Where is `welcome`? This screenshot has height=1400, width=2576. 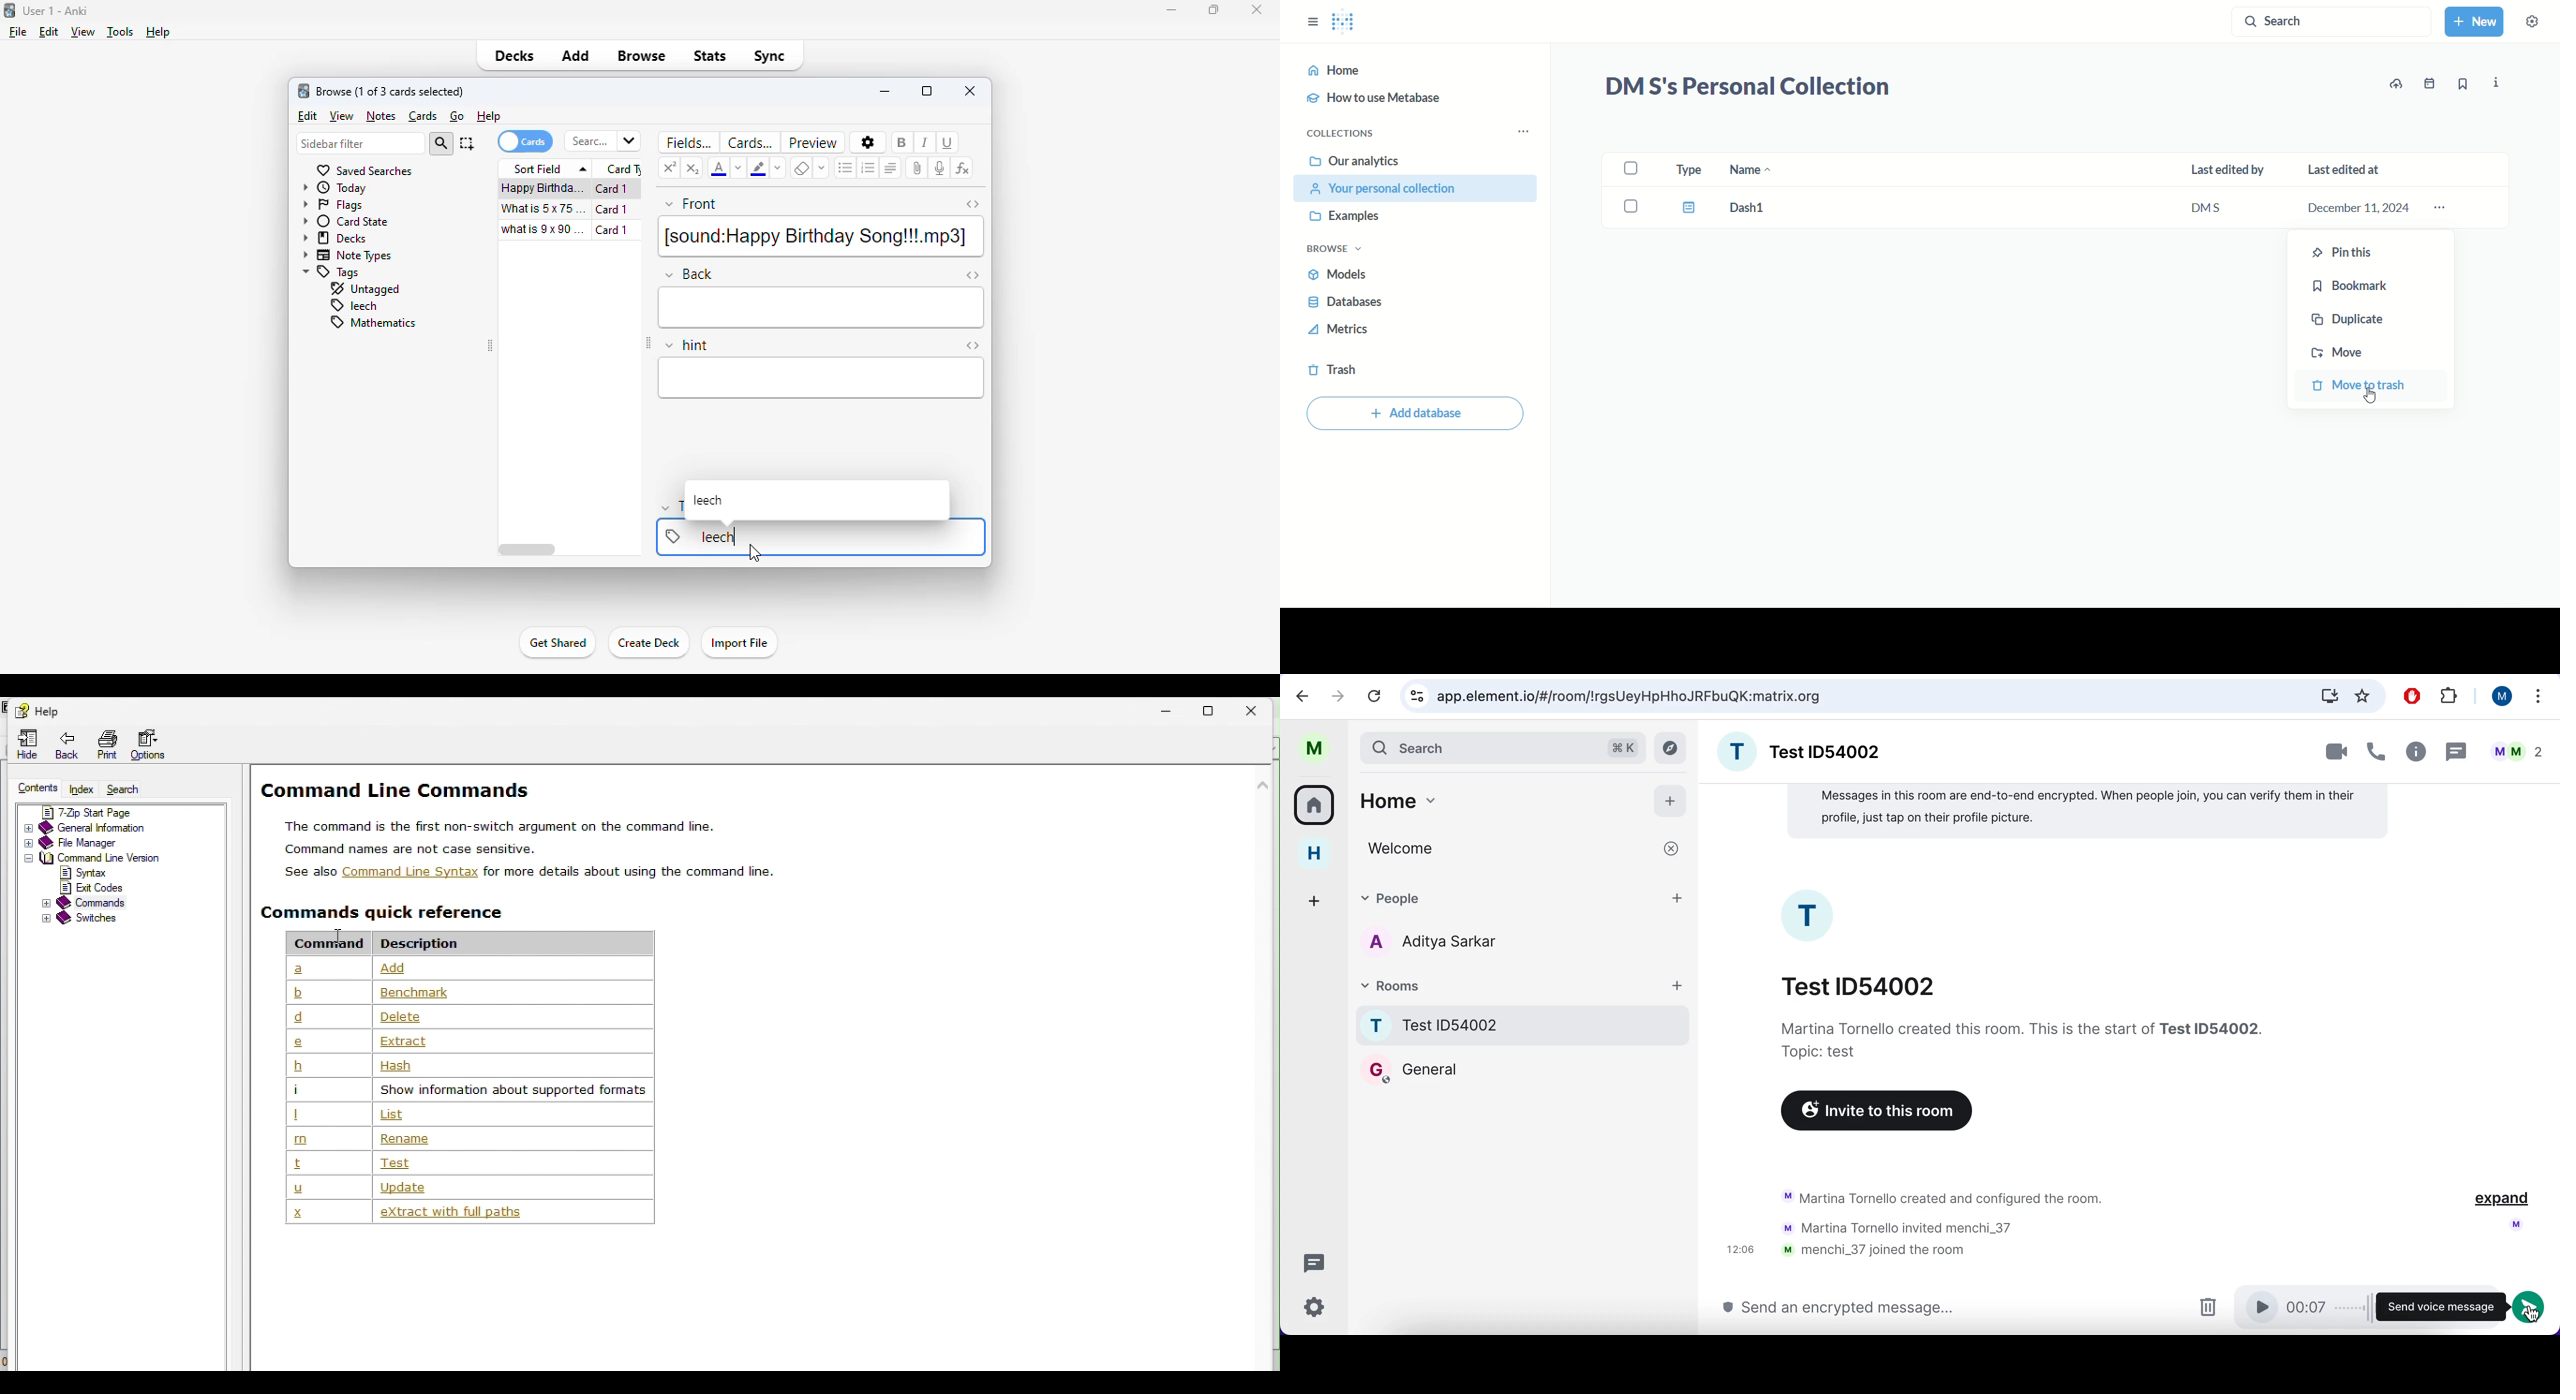 welcome is located at coordinates (1522, 849).